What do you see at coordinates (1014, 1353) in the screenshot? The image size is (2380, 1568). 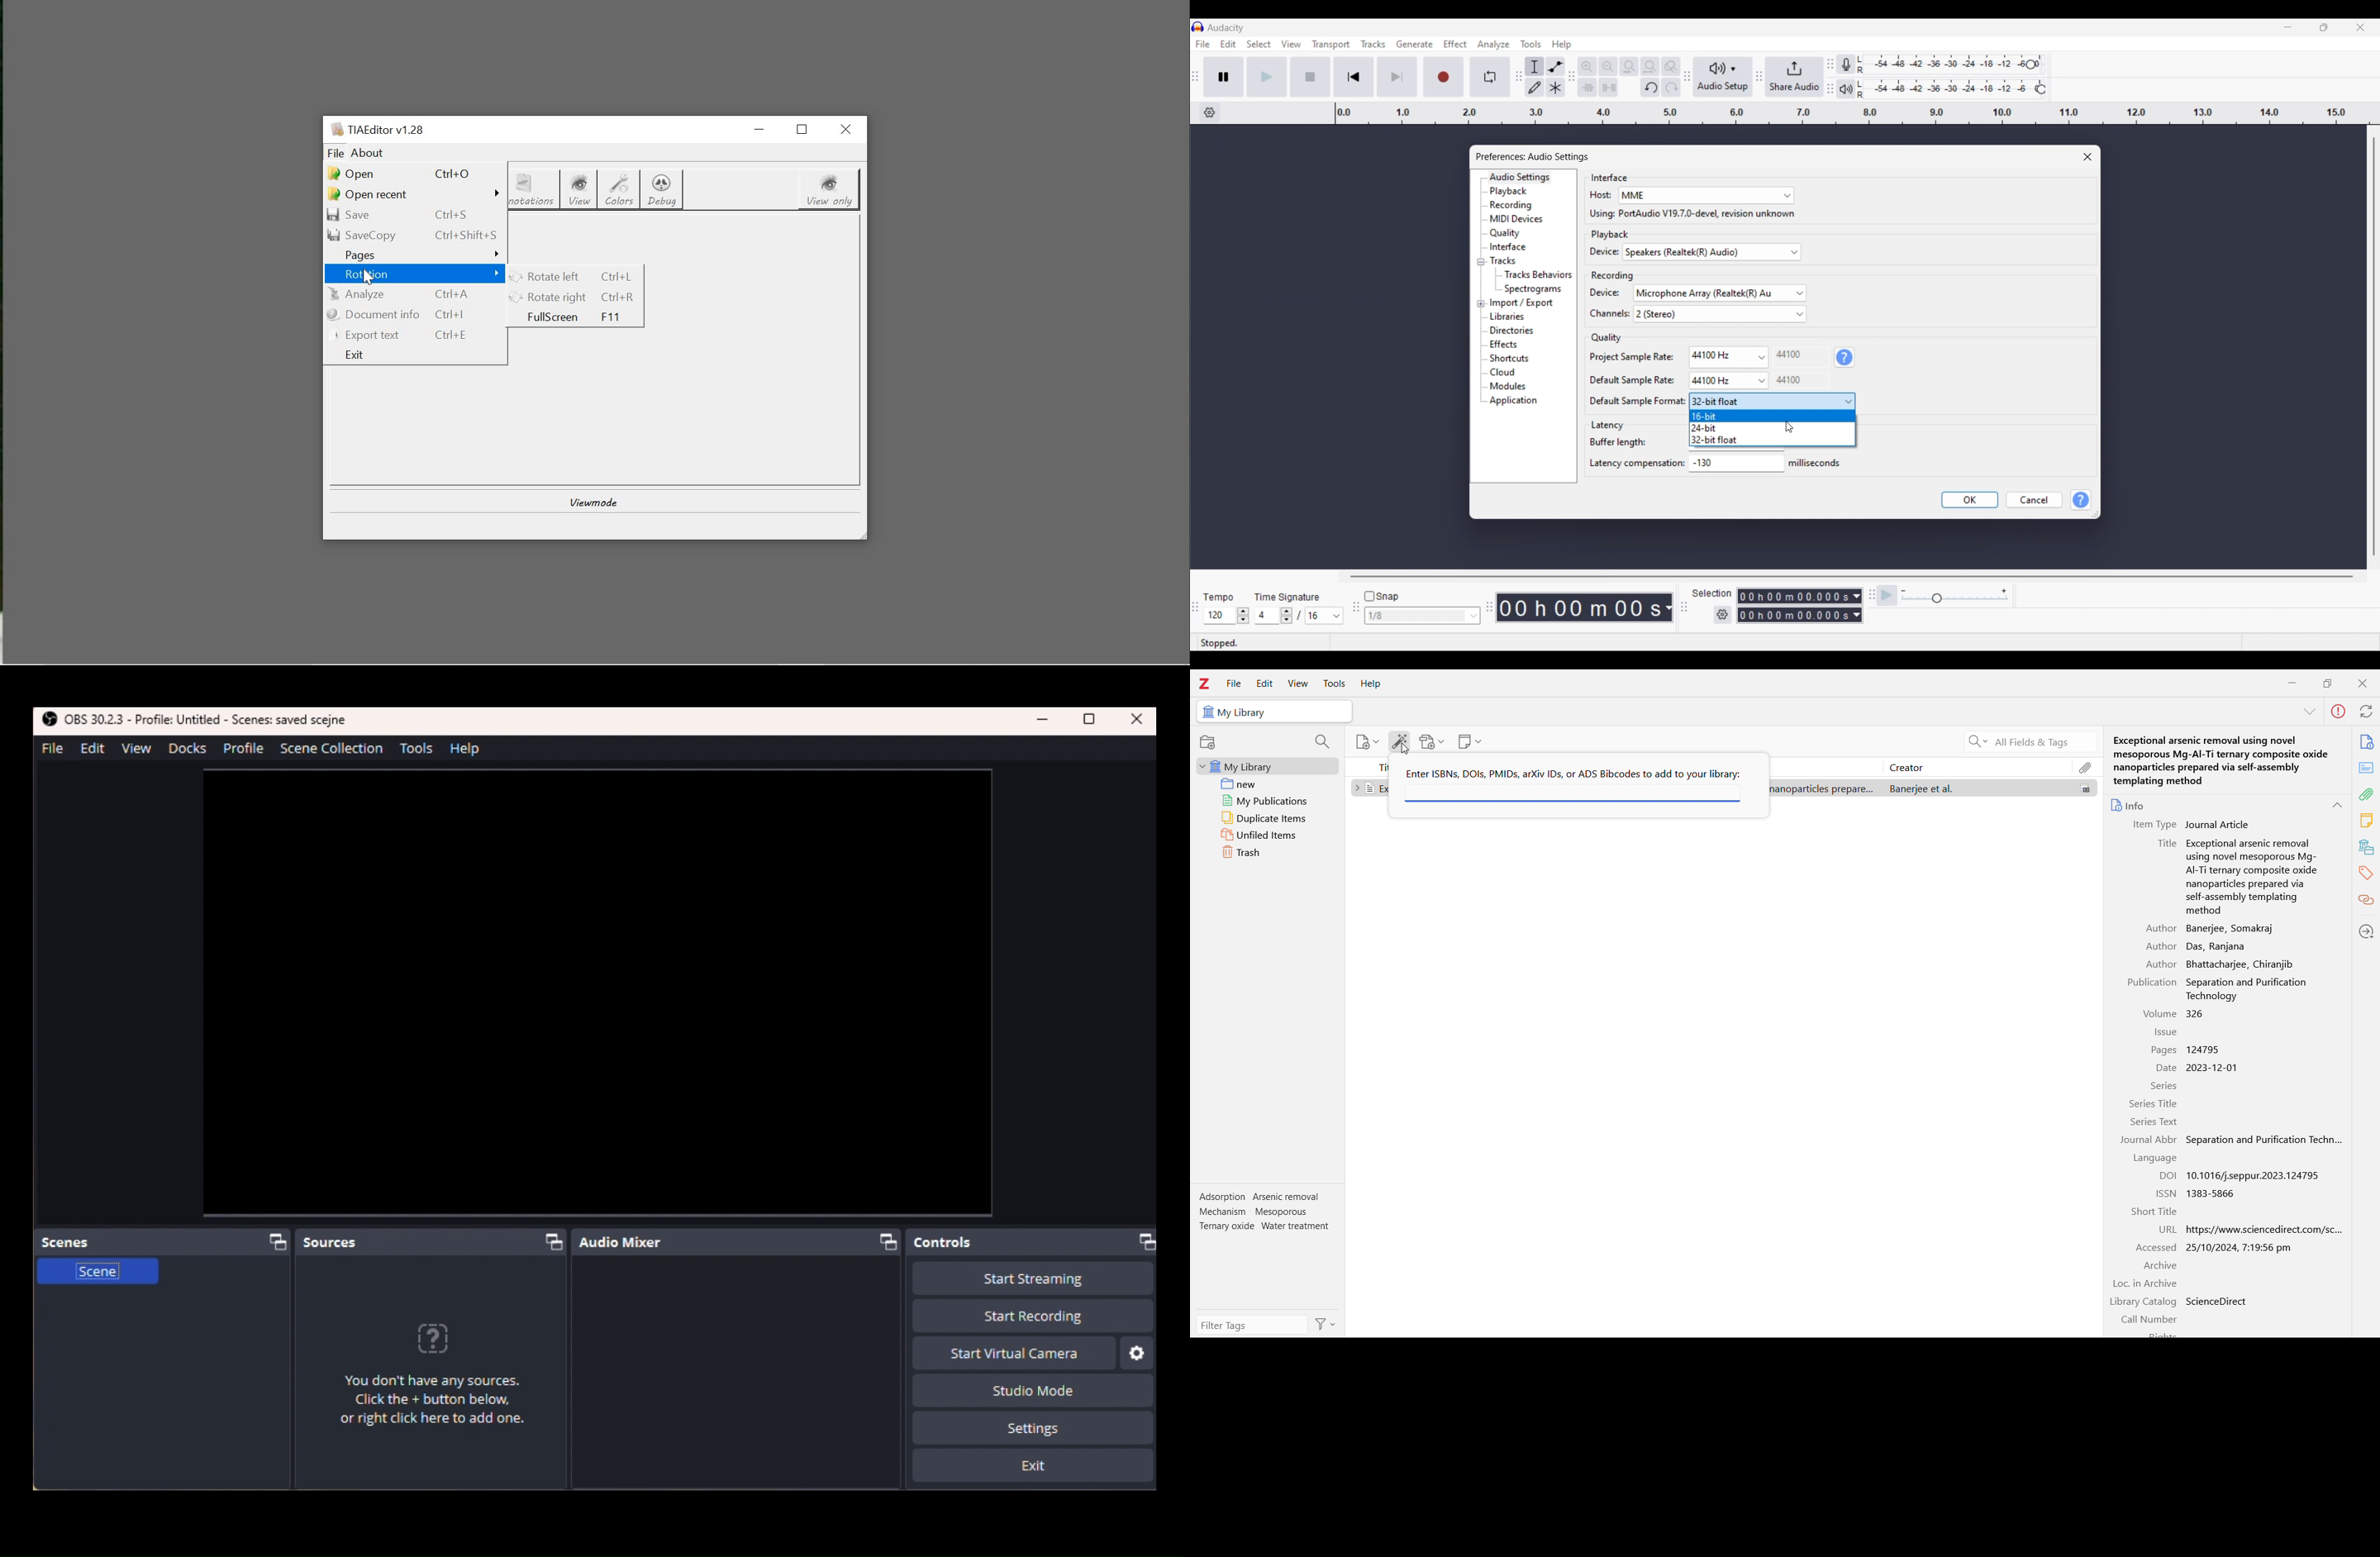 I see `Start Virtual Camera` at bounding box center [1014, 1353].